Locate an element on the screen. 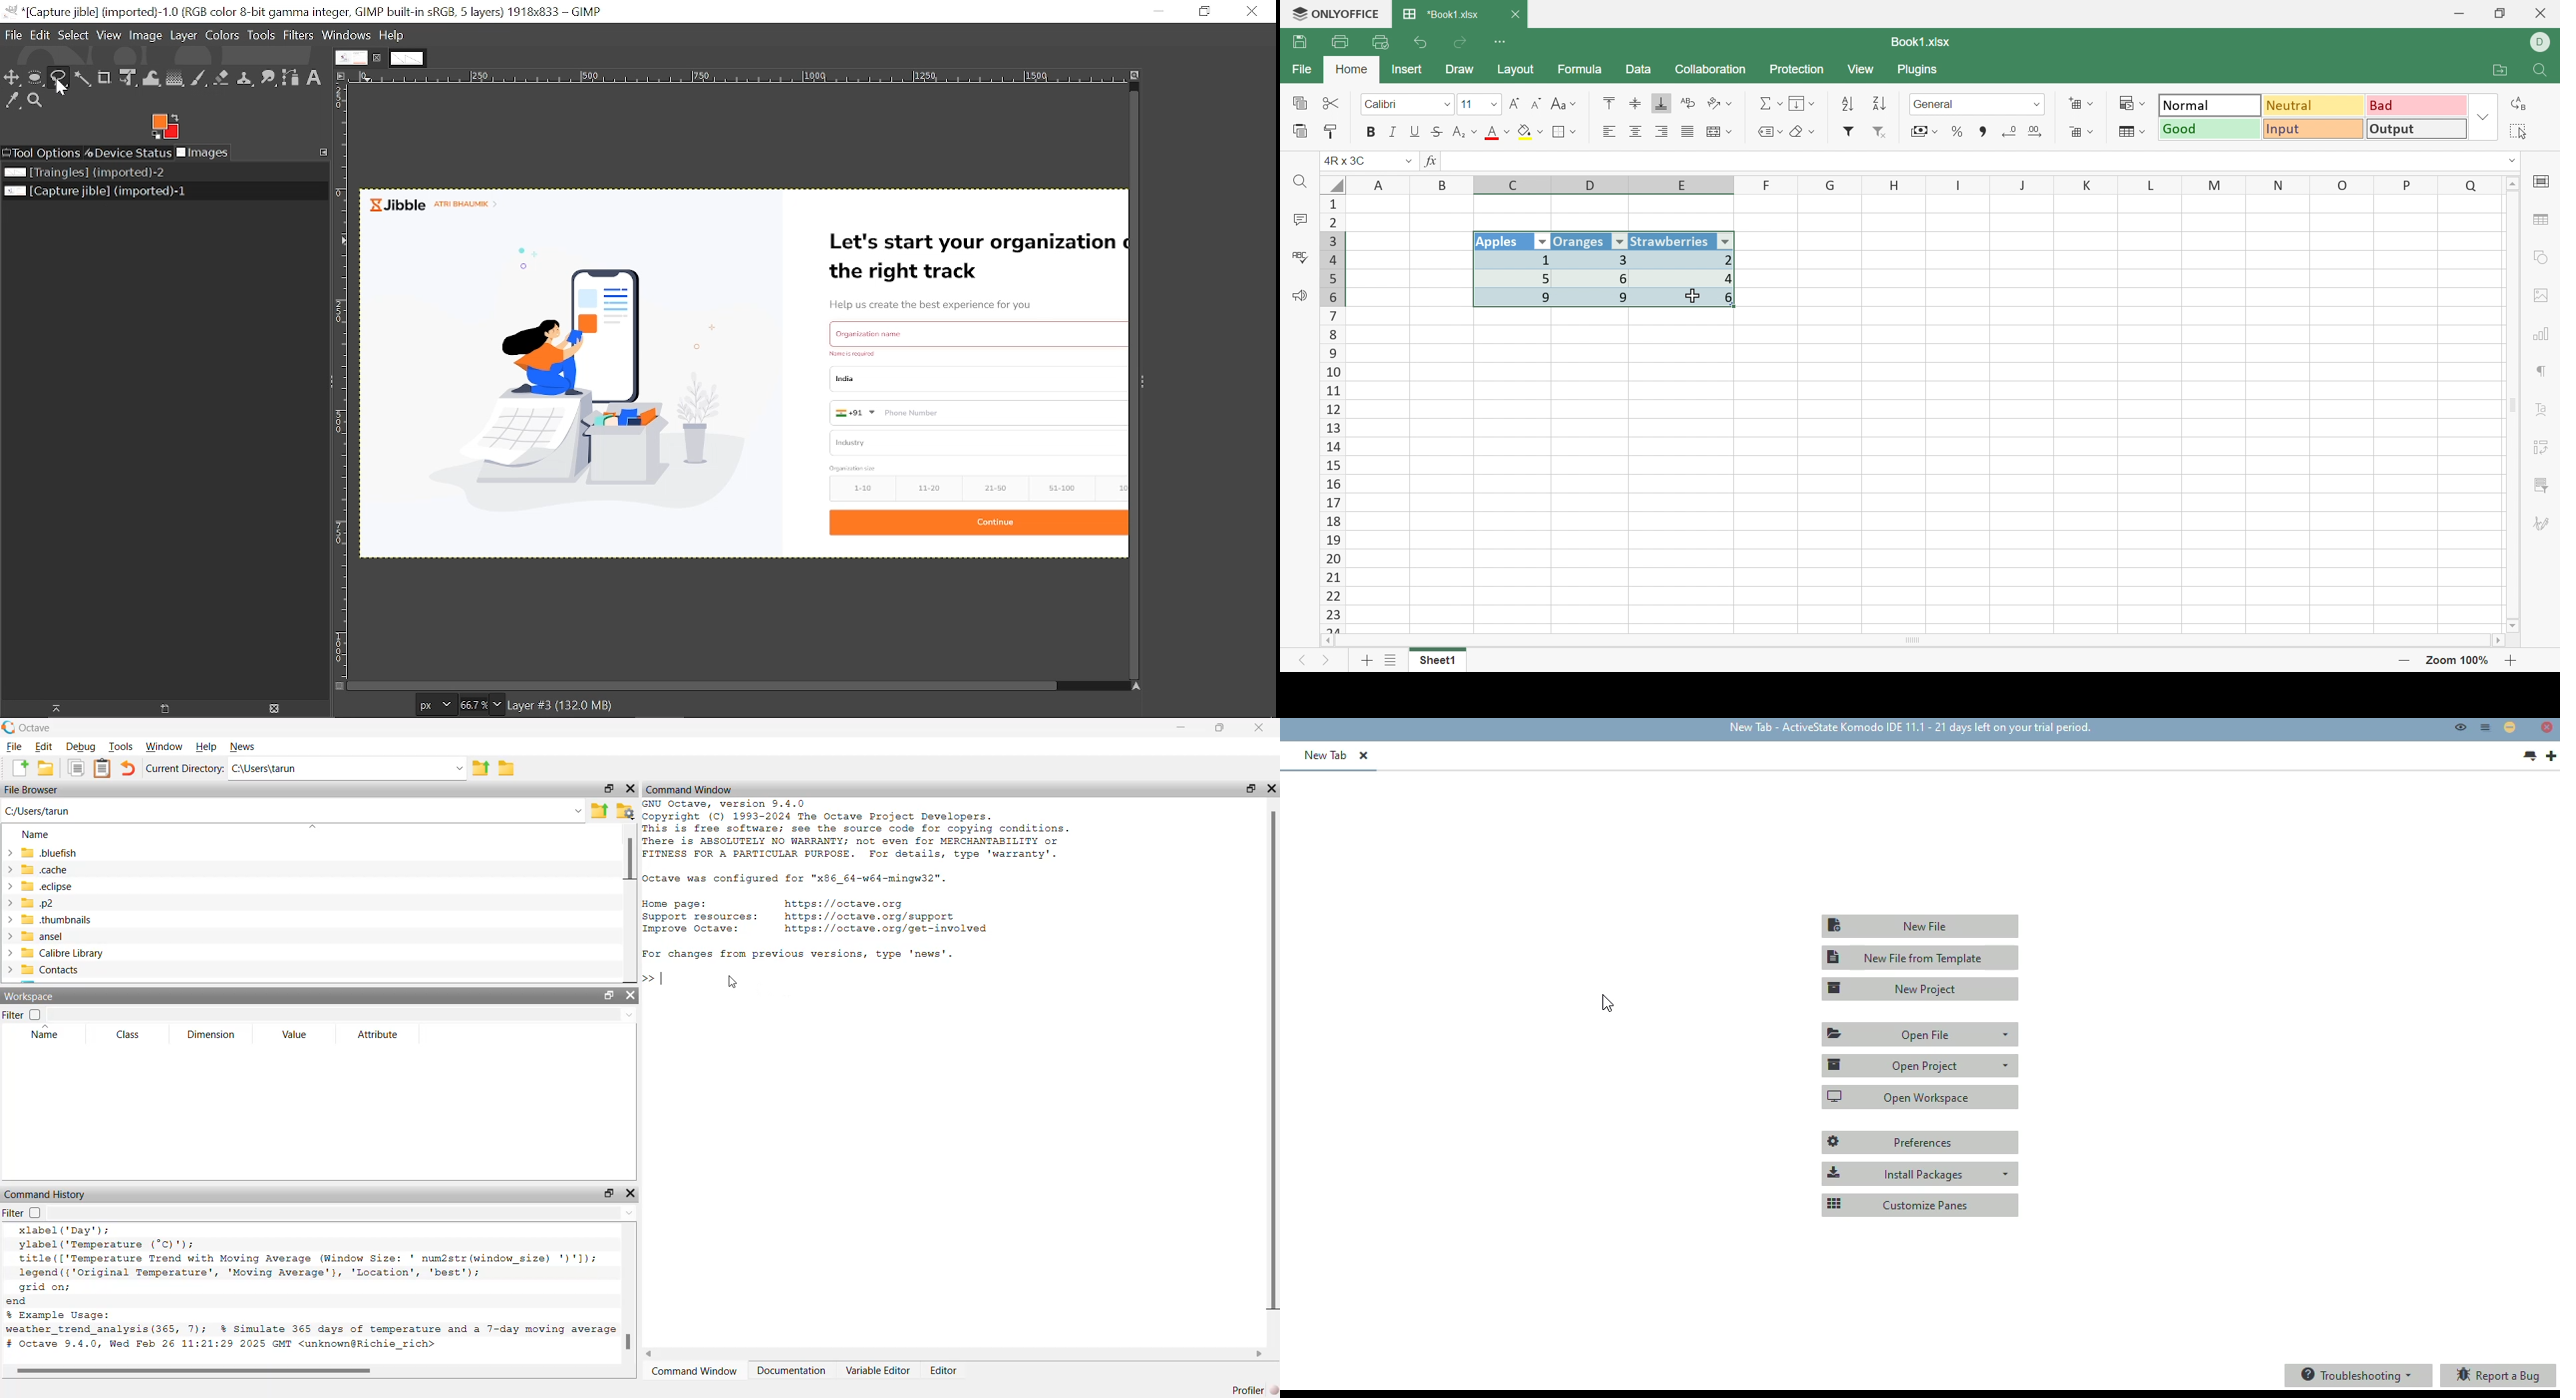 This screenshot has height=1400, width=2576. Delete cells is located at coordinates (2079, 133).